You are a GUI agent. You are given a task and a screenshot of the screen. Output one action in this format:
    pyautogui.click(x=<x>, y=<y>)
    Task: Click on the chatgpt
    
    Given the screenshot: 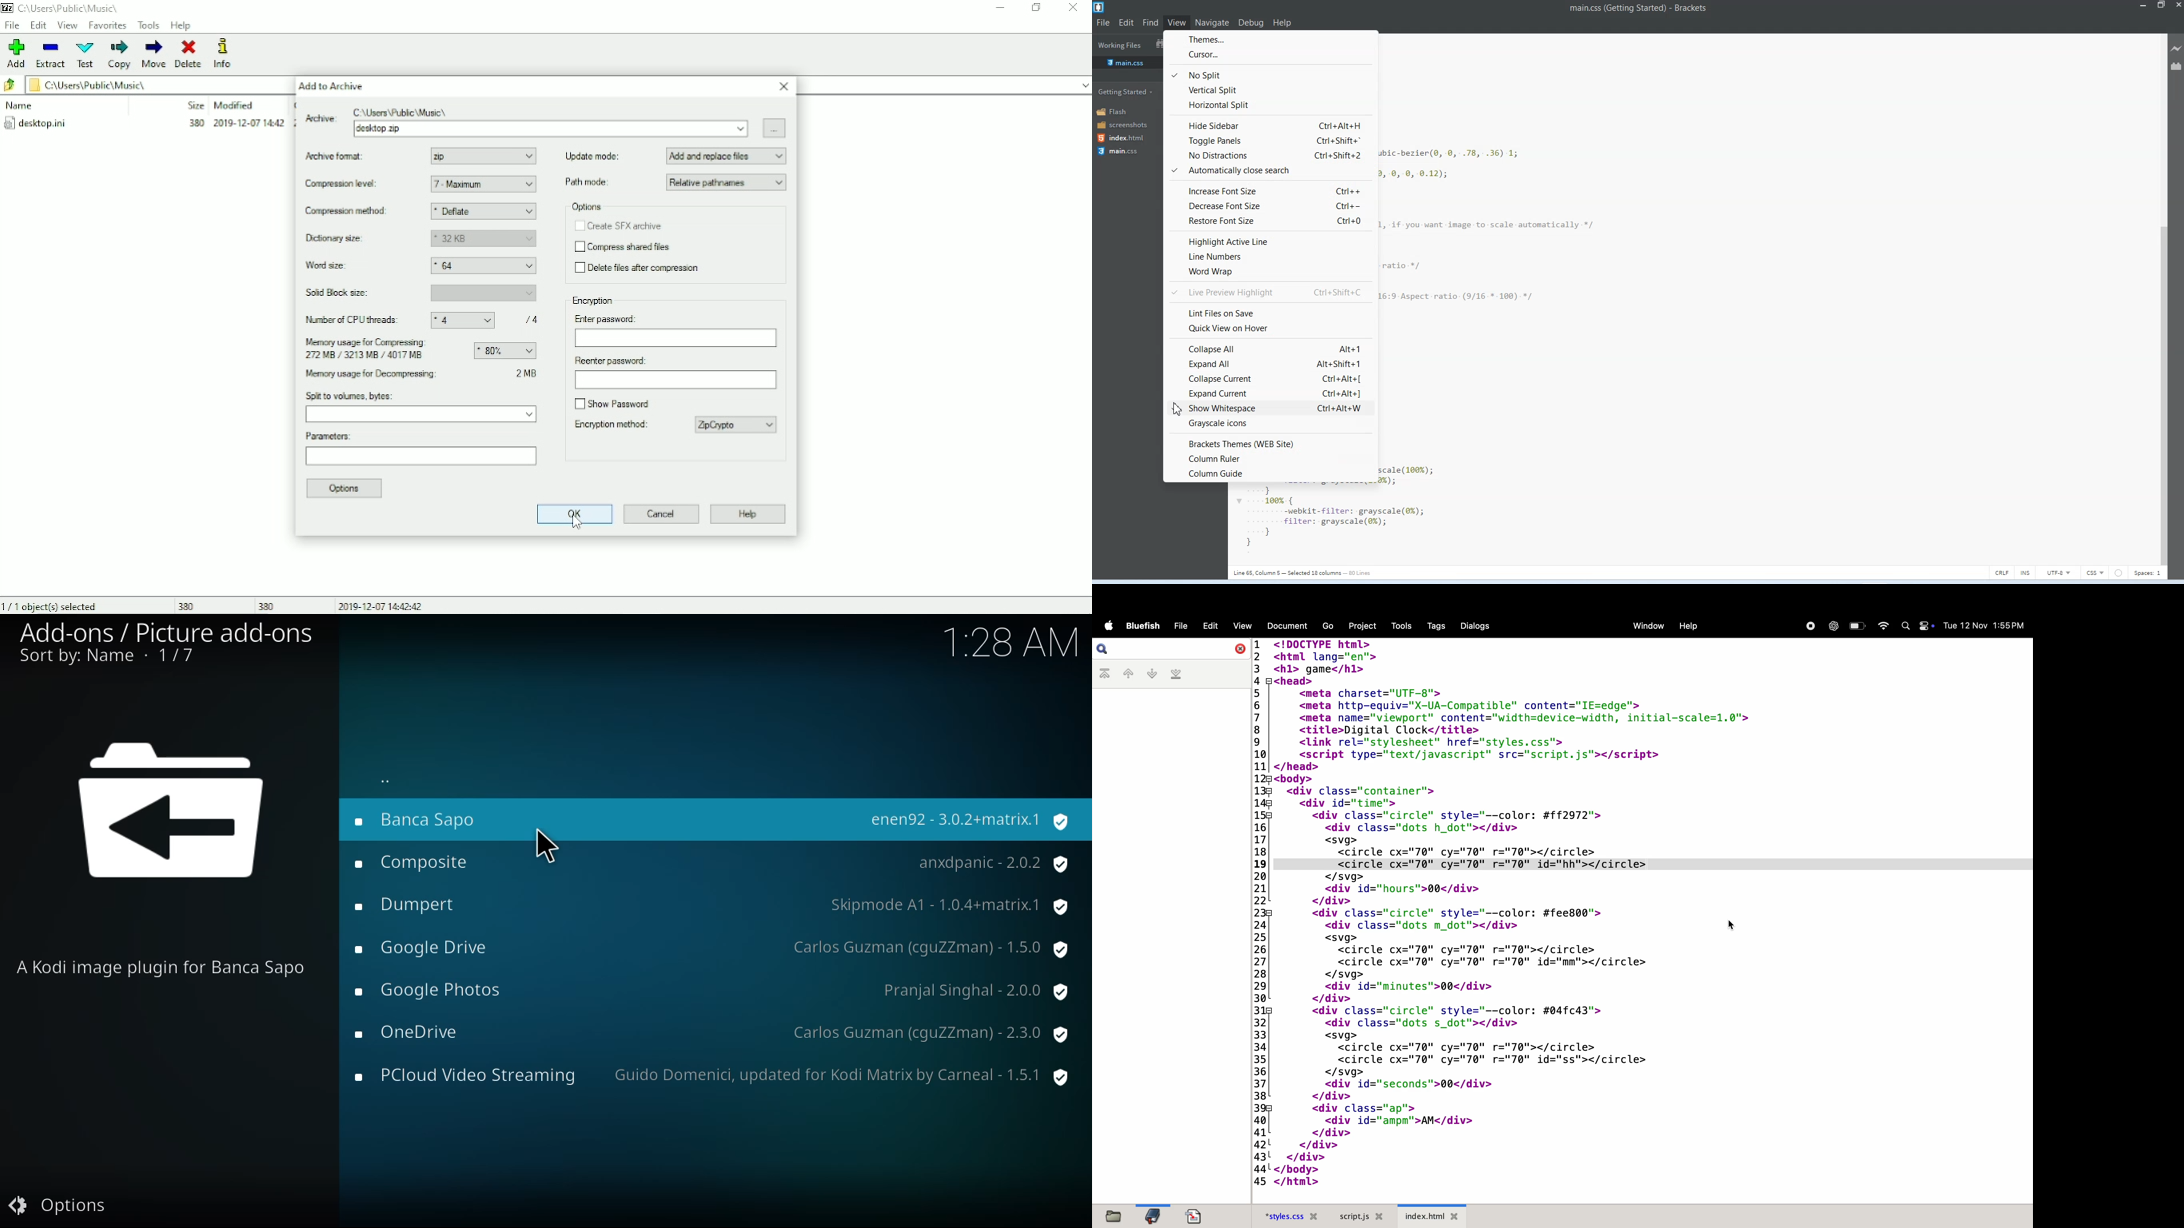 What is the action you would take?
    pyautogui.click(x=1832, y=626)
    